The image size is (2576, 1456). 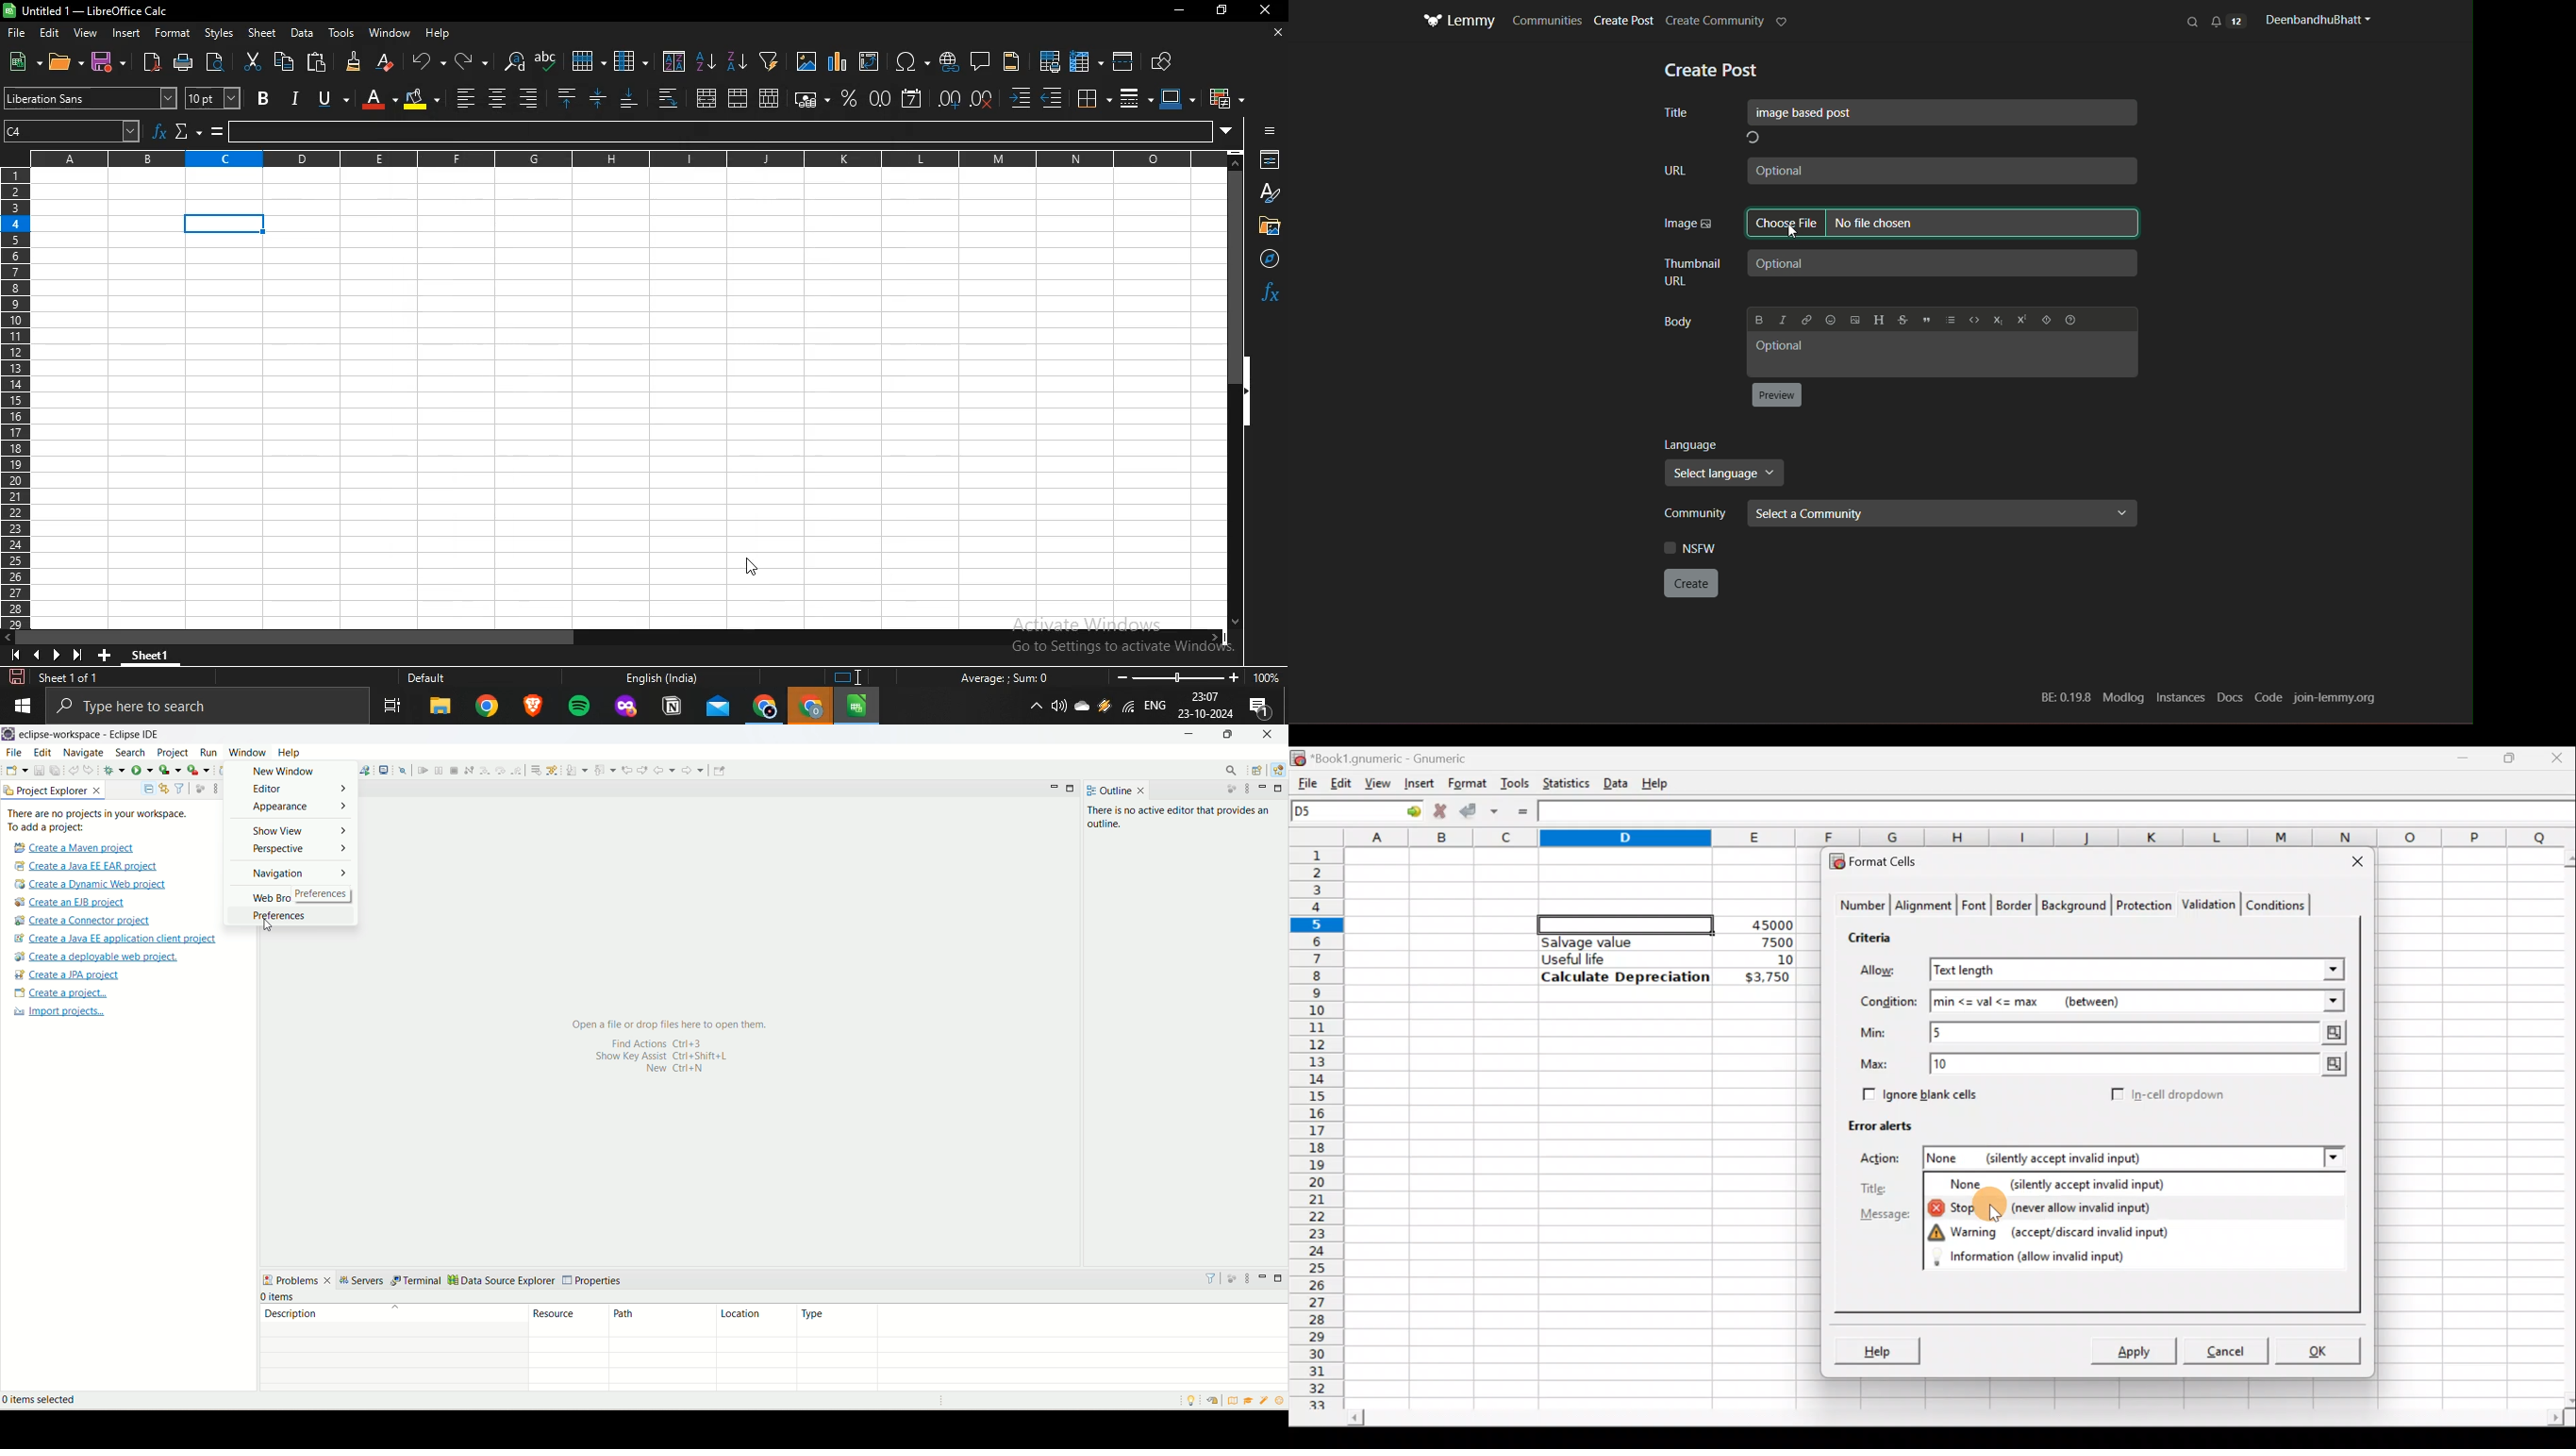 I want to click on New ctrl+N, so click(x=668, y=1071).